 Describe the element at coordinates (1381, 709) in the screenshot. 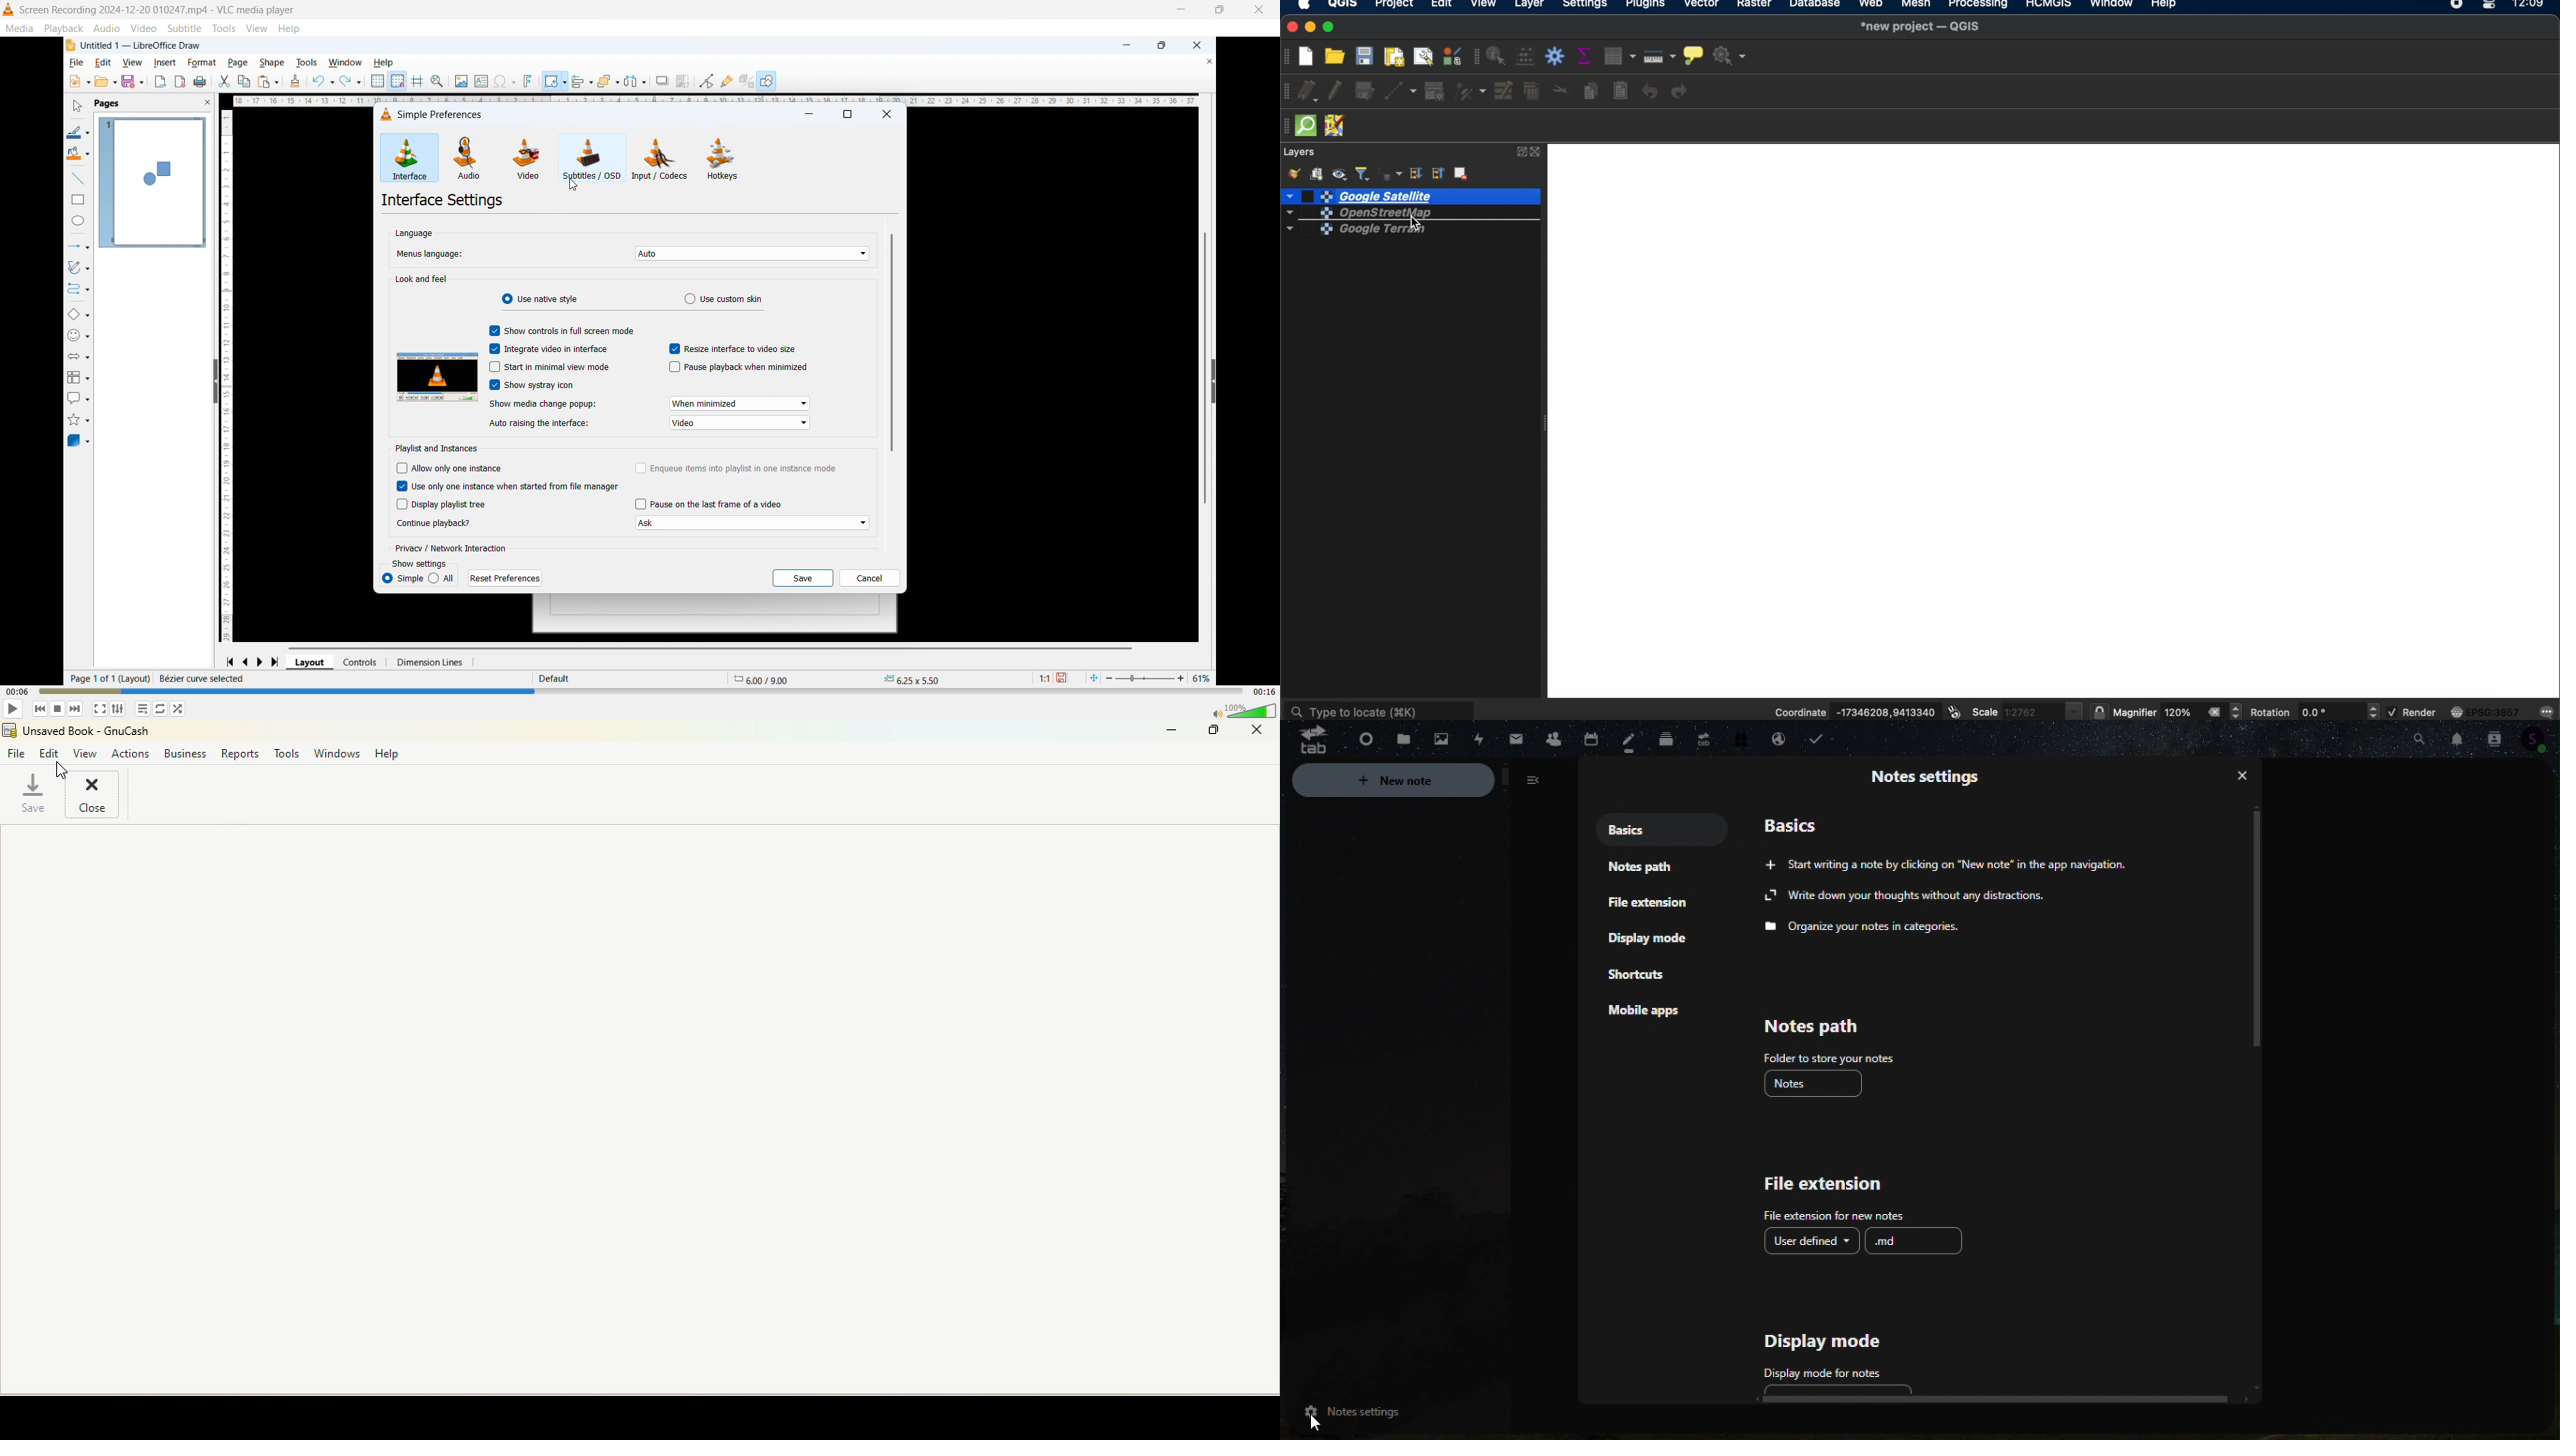

I see `type to locate` at that location.